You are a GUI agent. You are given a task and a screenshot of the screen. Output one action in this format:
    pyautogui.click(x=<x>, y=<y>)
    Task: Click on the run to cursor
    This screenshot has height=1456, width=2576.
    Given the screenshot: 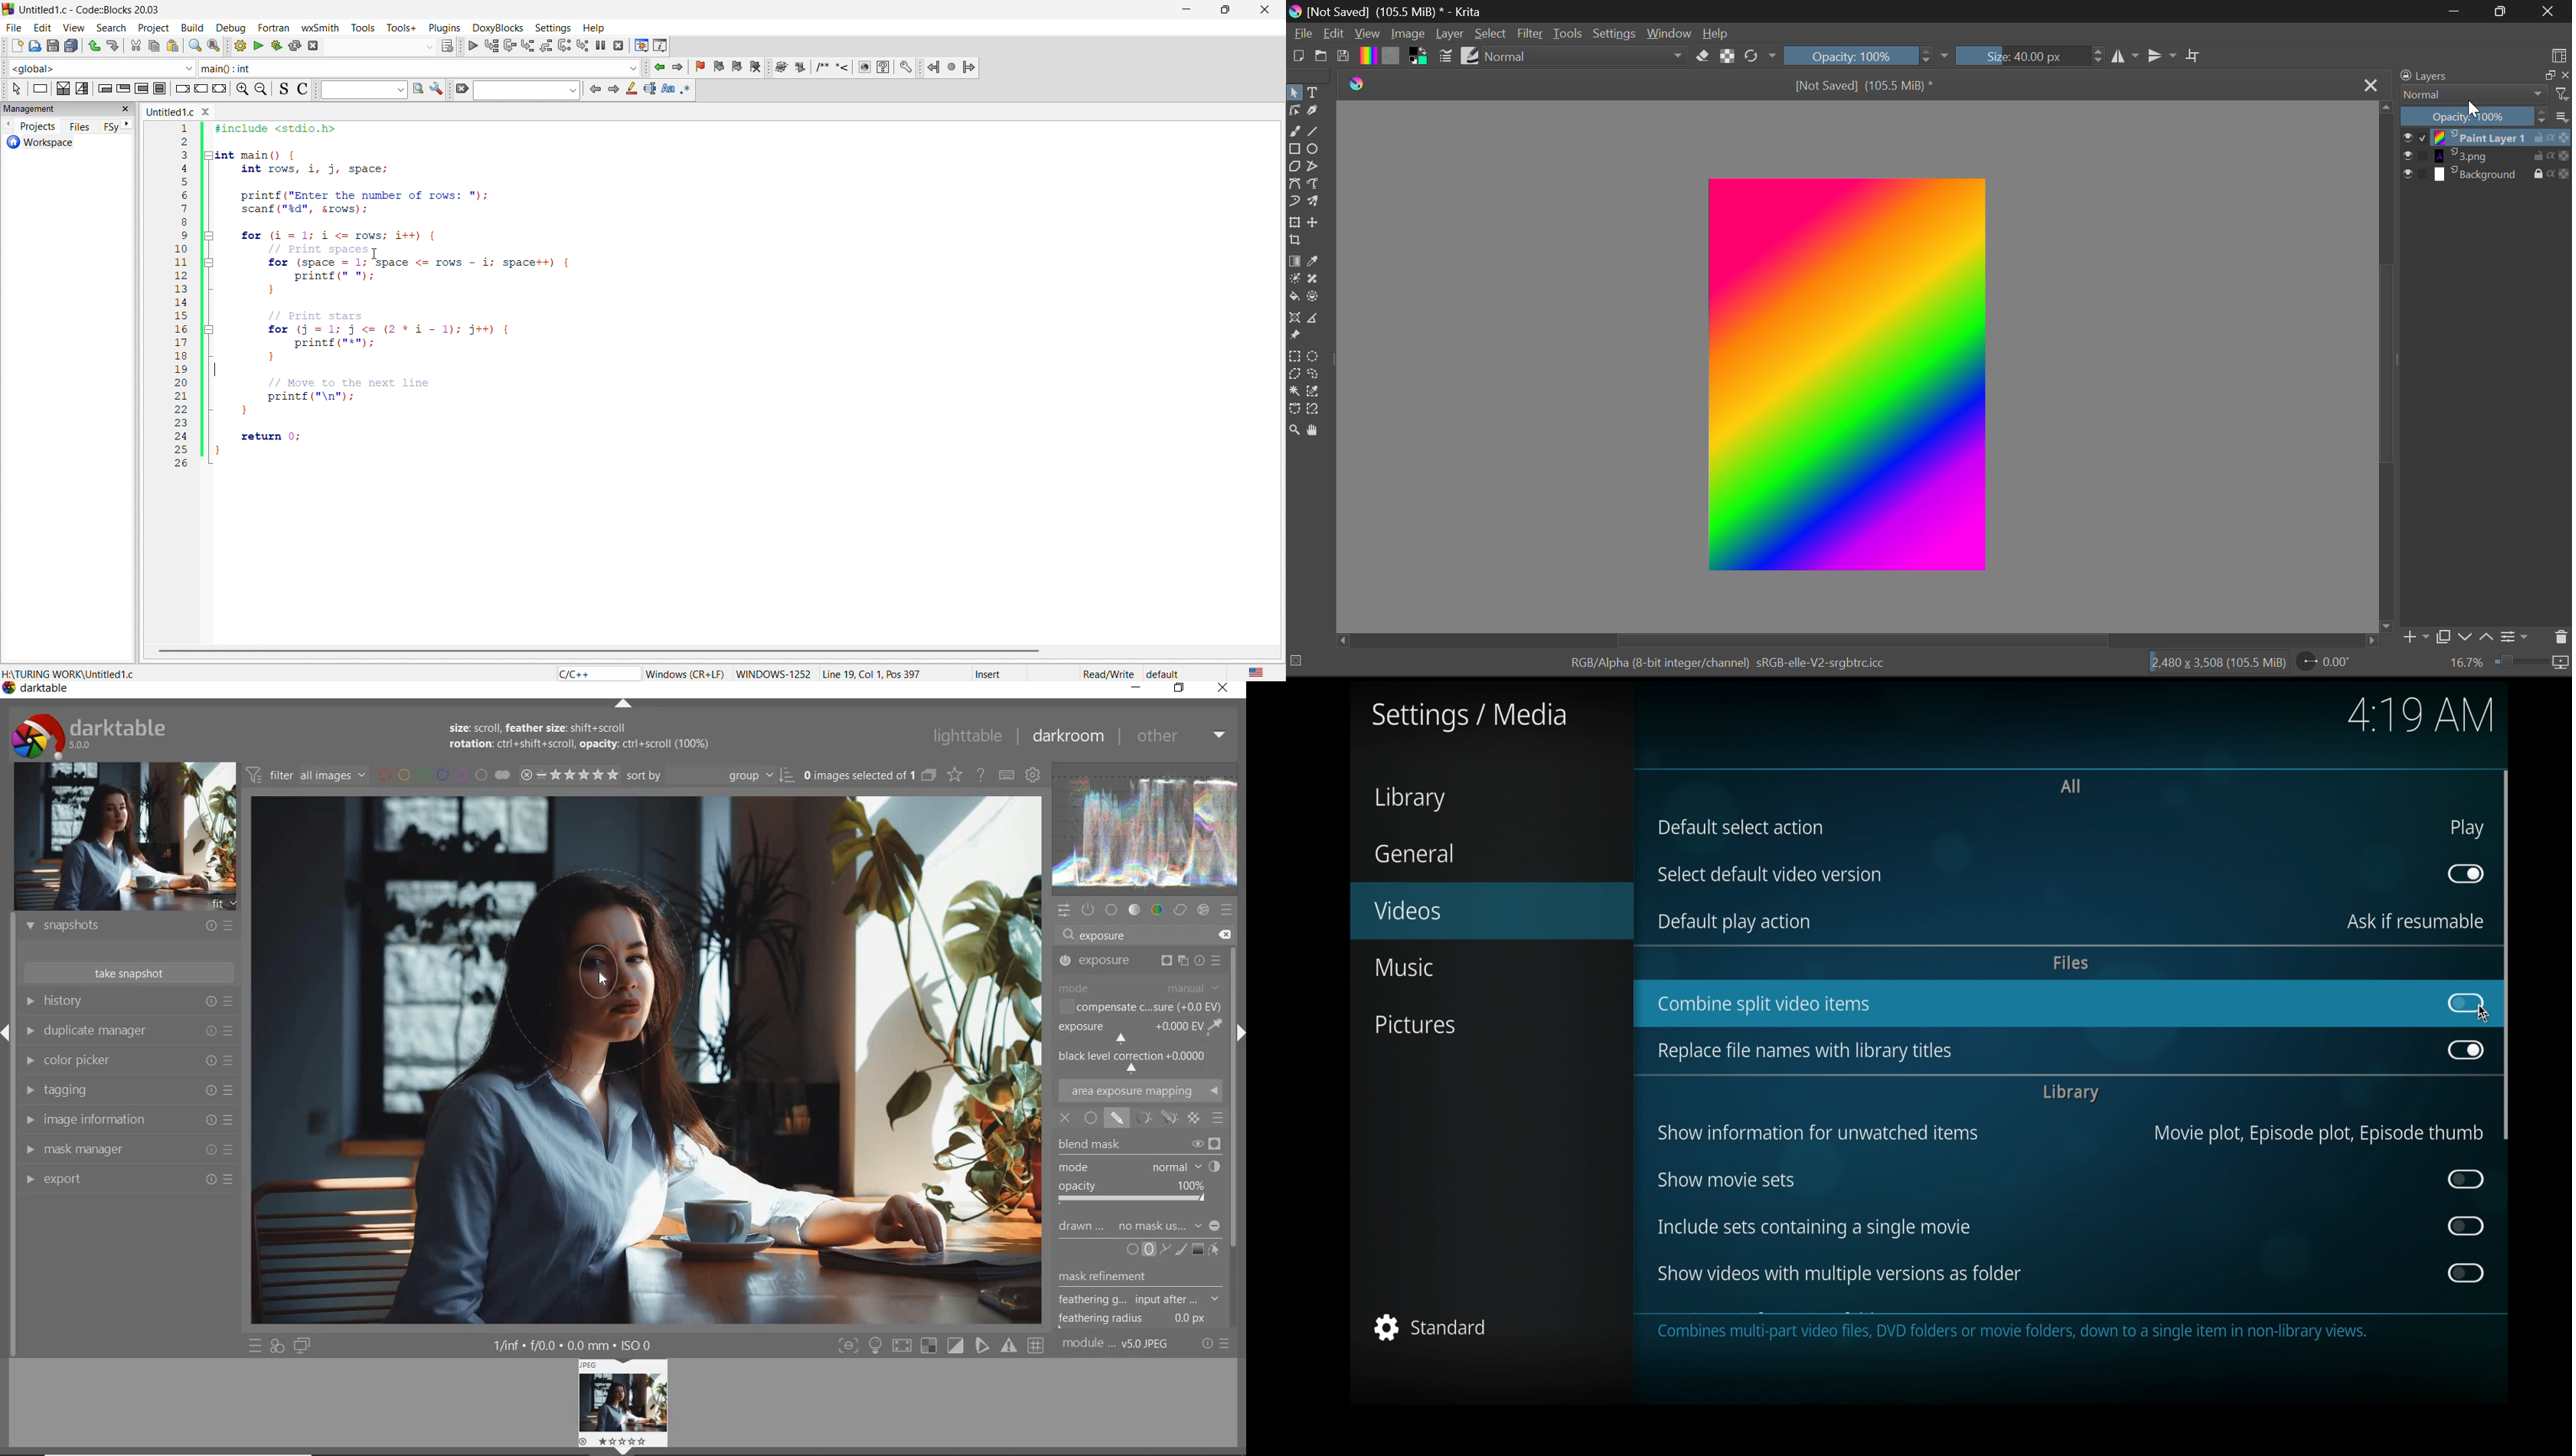 What is the action you would take?
    pyautogui.click(x=491, y=46)
    